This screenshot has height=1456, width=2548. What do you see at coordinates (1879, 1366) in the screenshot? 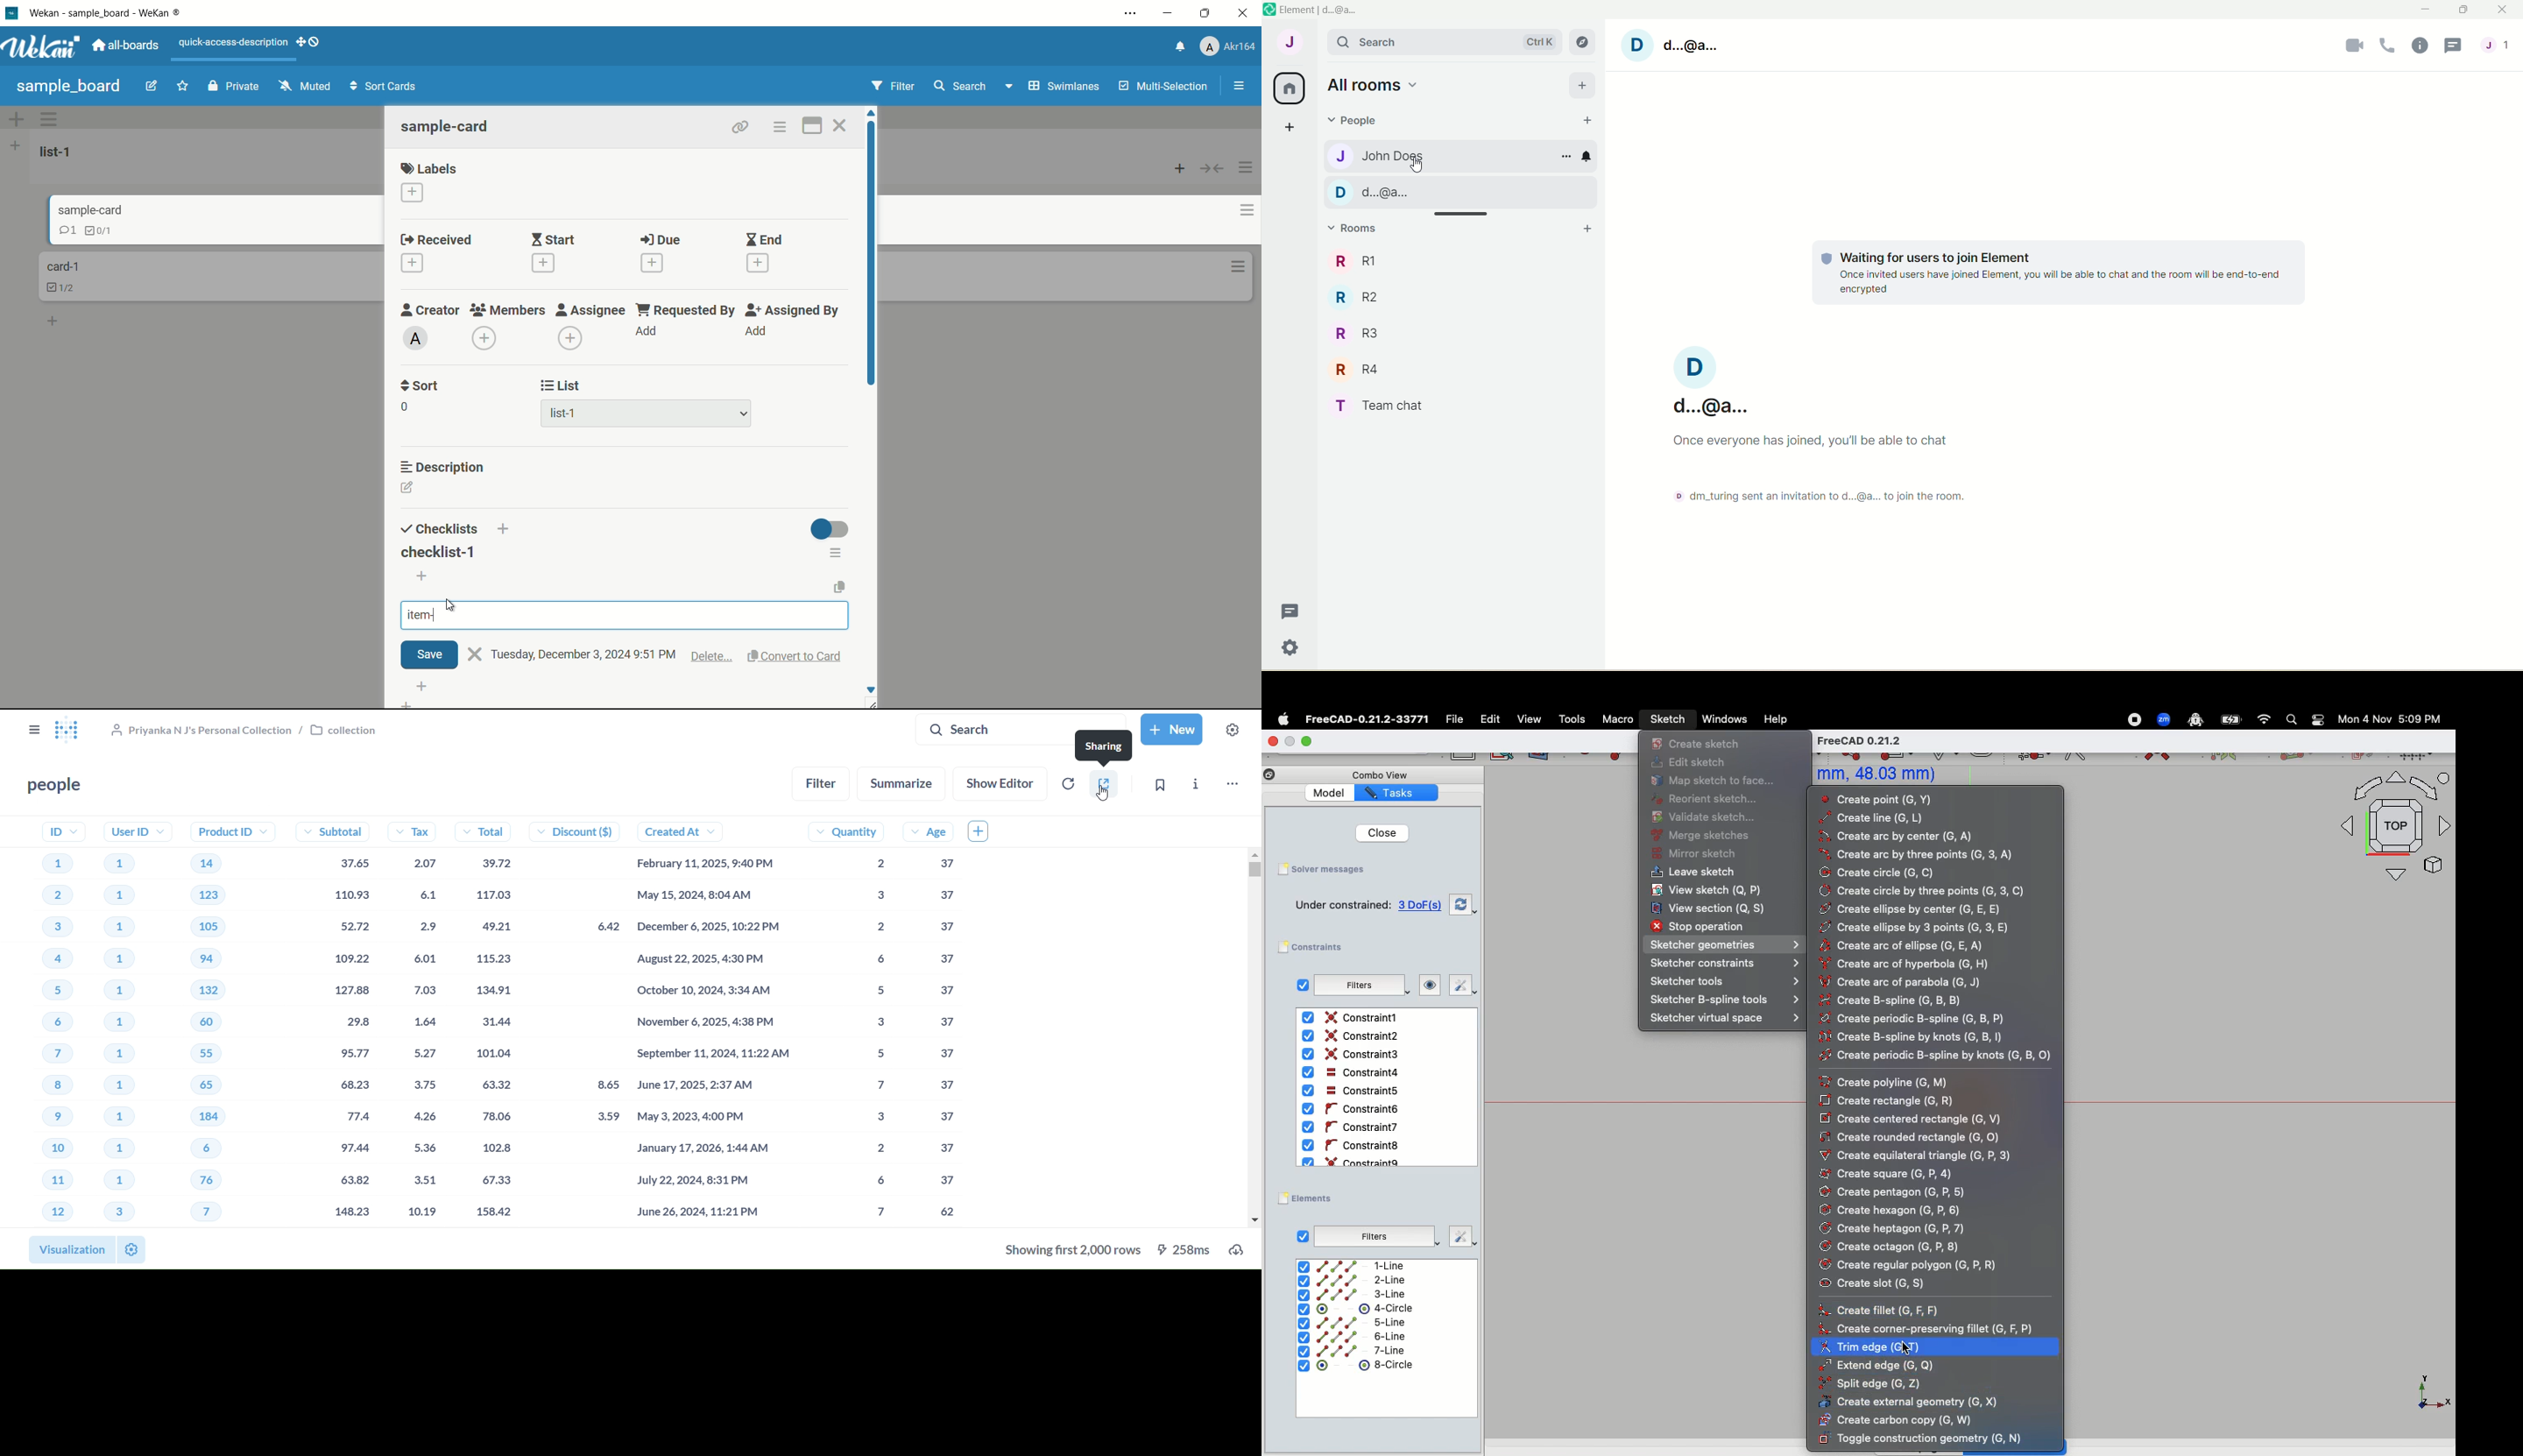
I see `Extend edge (G, Q)` at bounding box center [1879, 1366].